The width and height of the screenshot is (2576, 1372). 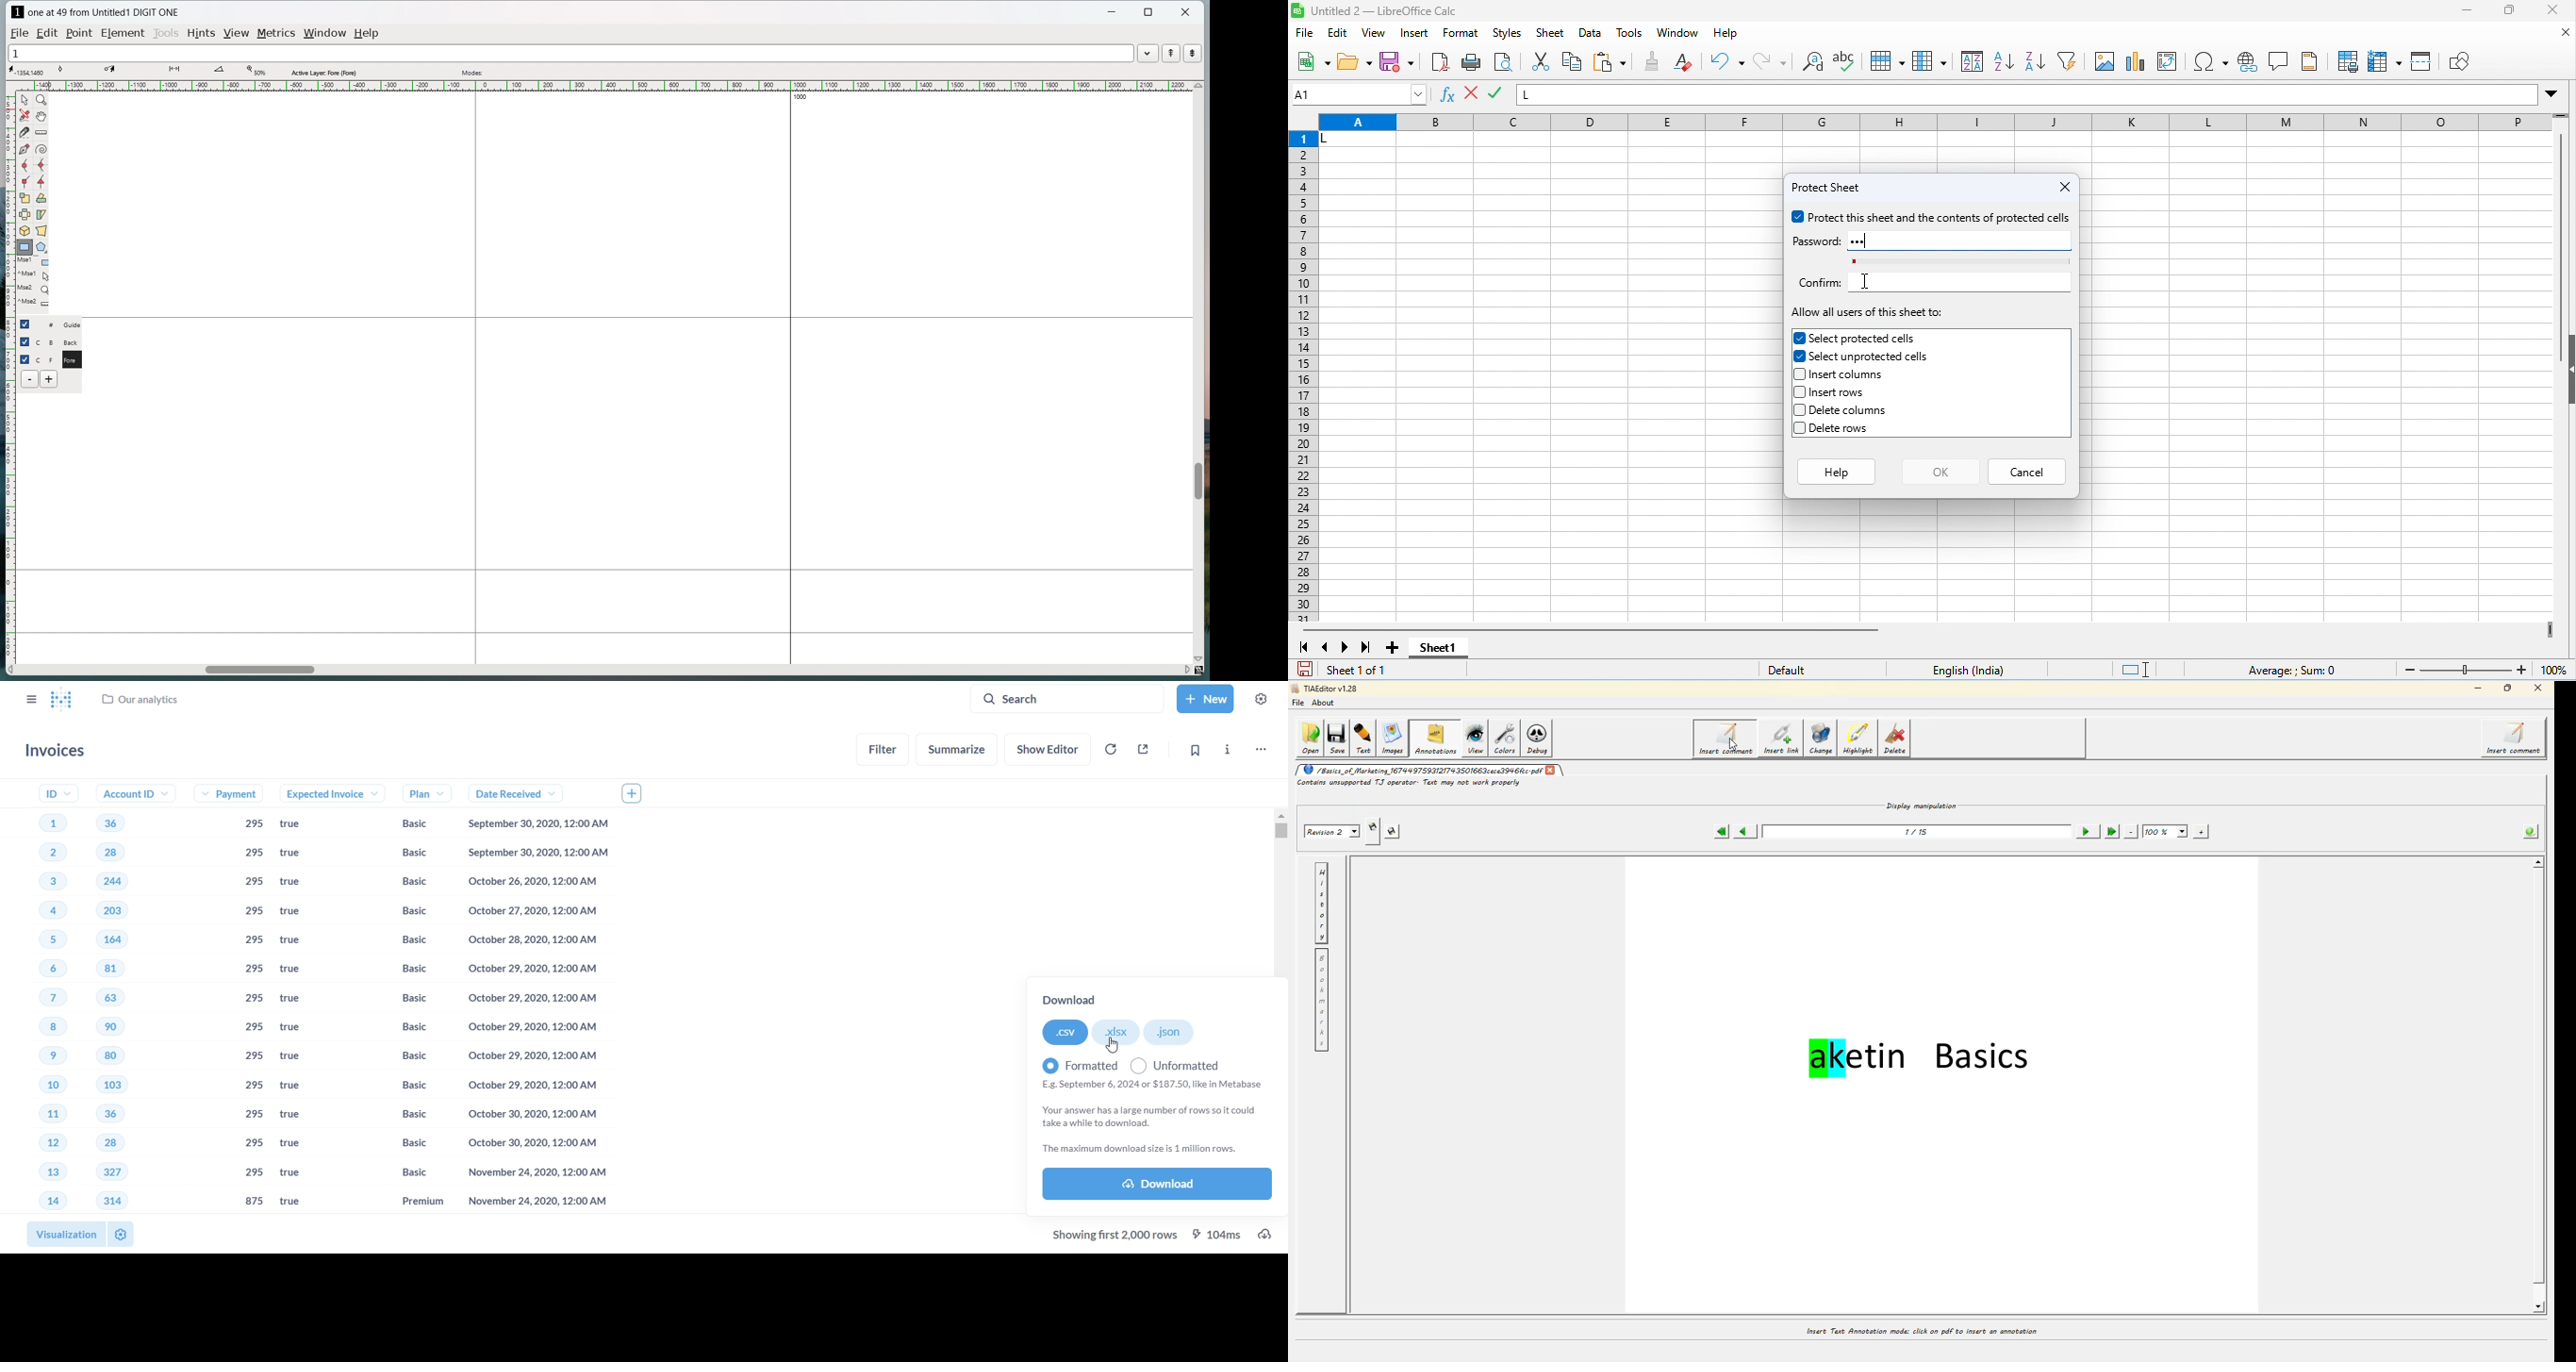 I want to click on maximize, so click(x=2508, y=12).